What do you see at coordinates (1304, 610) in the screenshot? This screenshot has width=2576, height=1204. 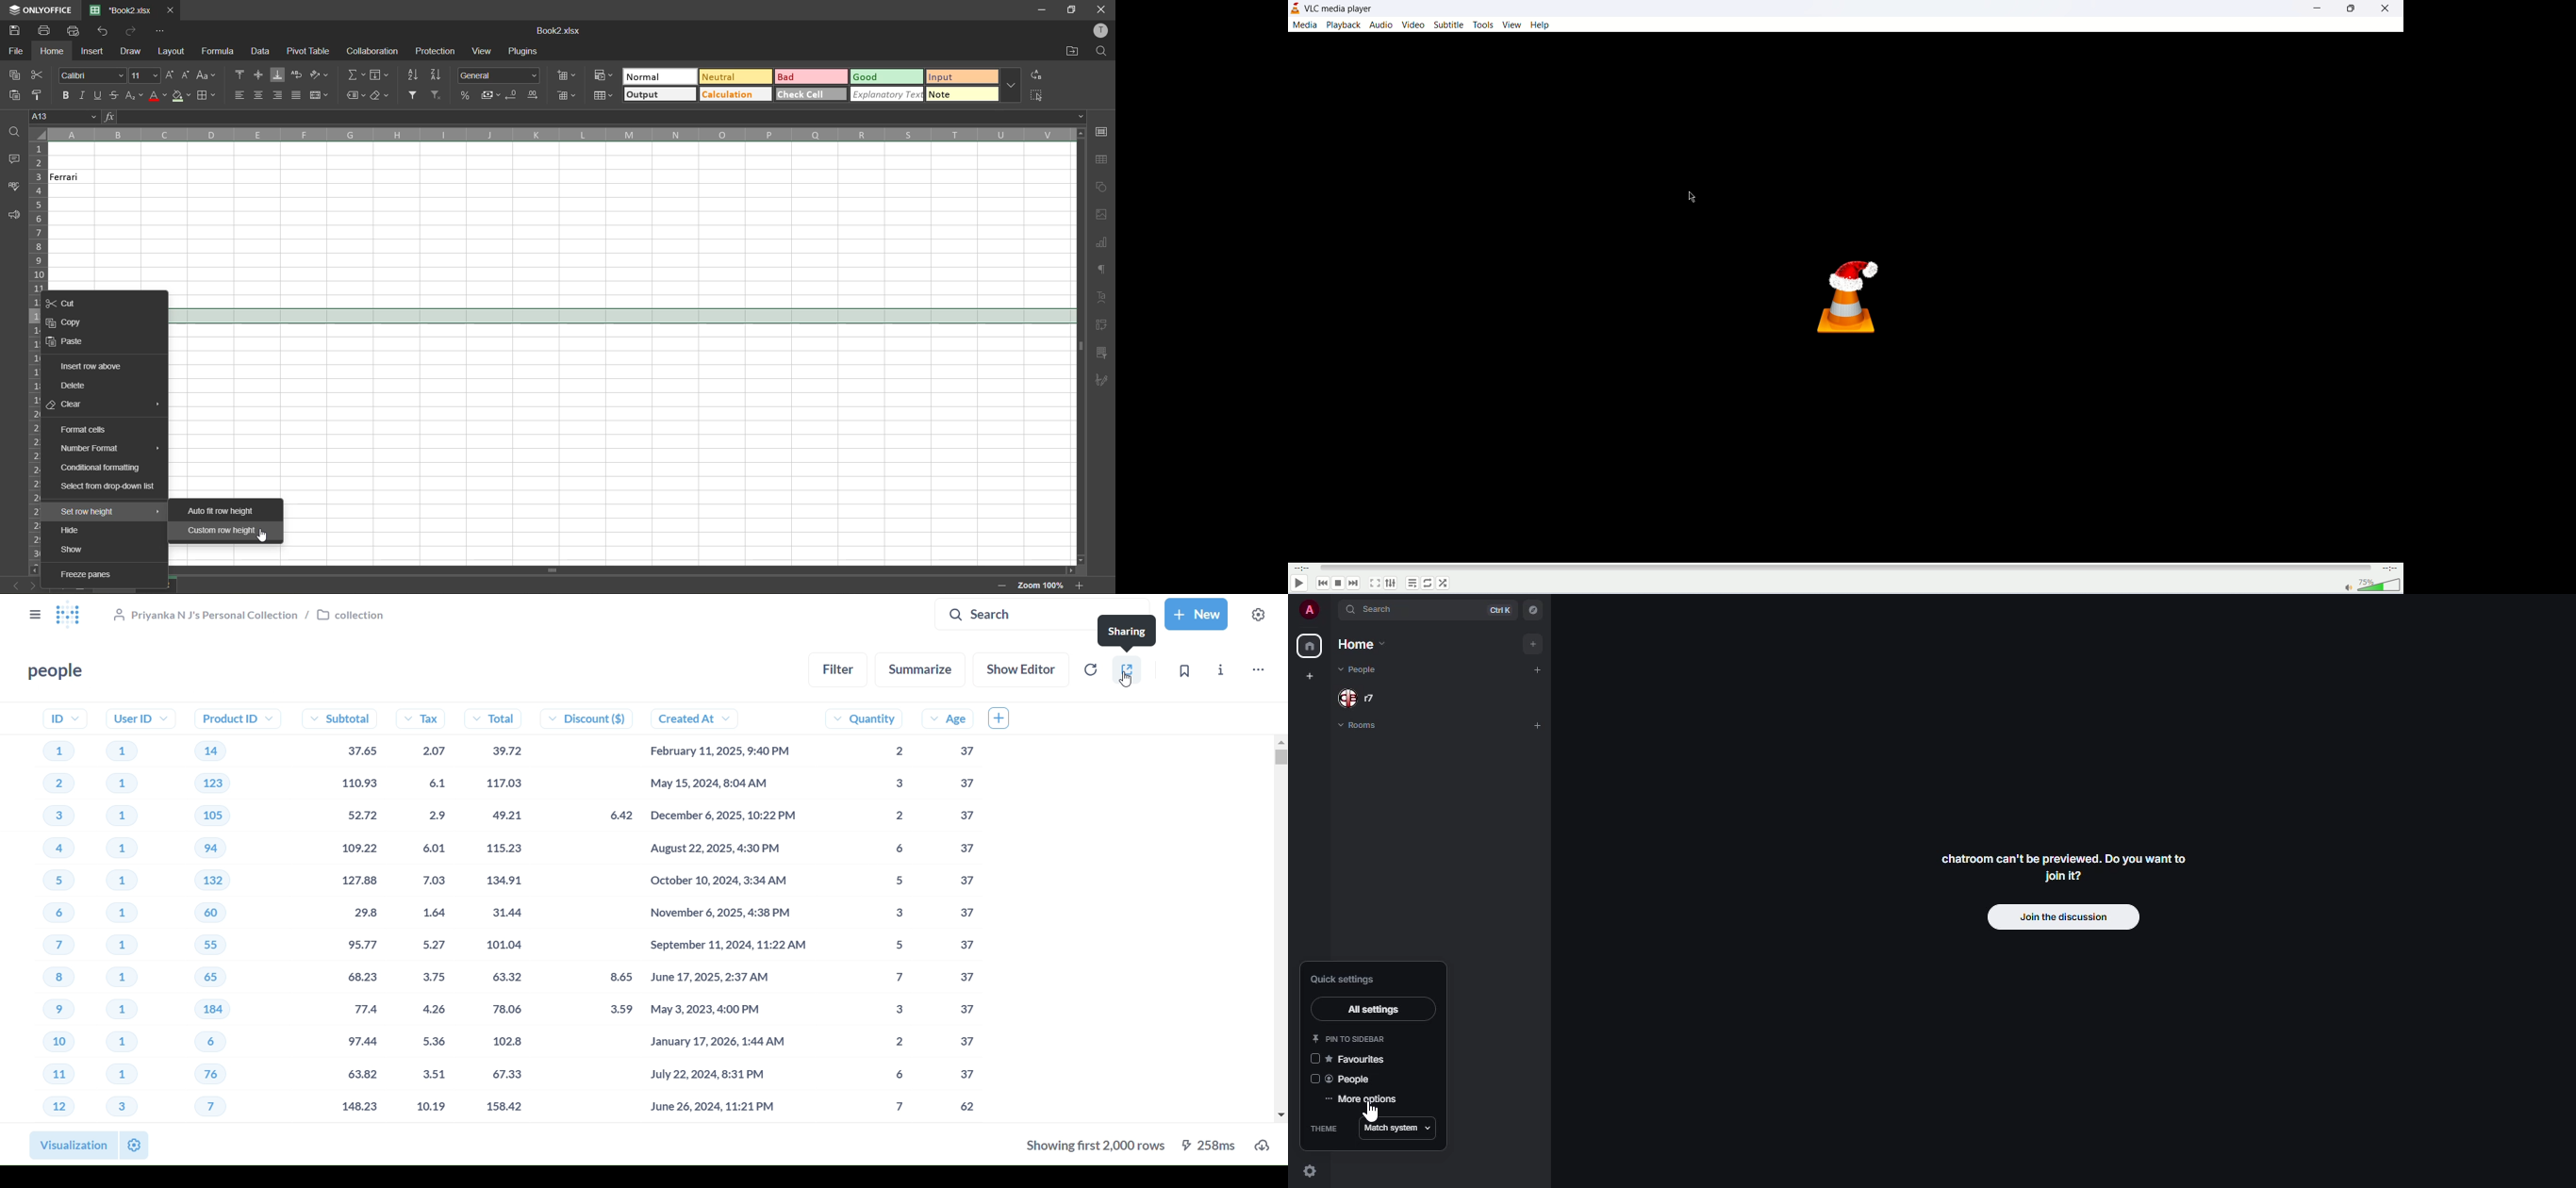 I see `profile` at bounding box center [1304, 610].